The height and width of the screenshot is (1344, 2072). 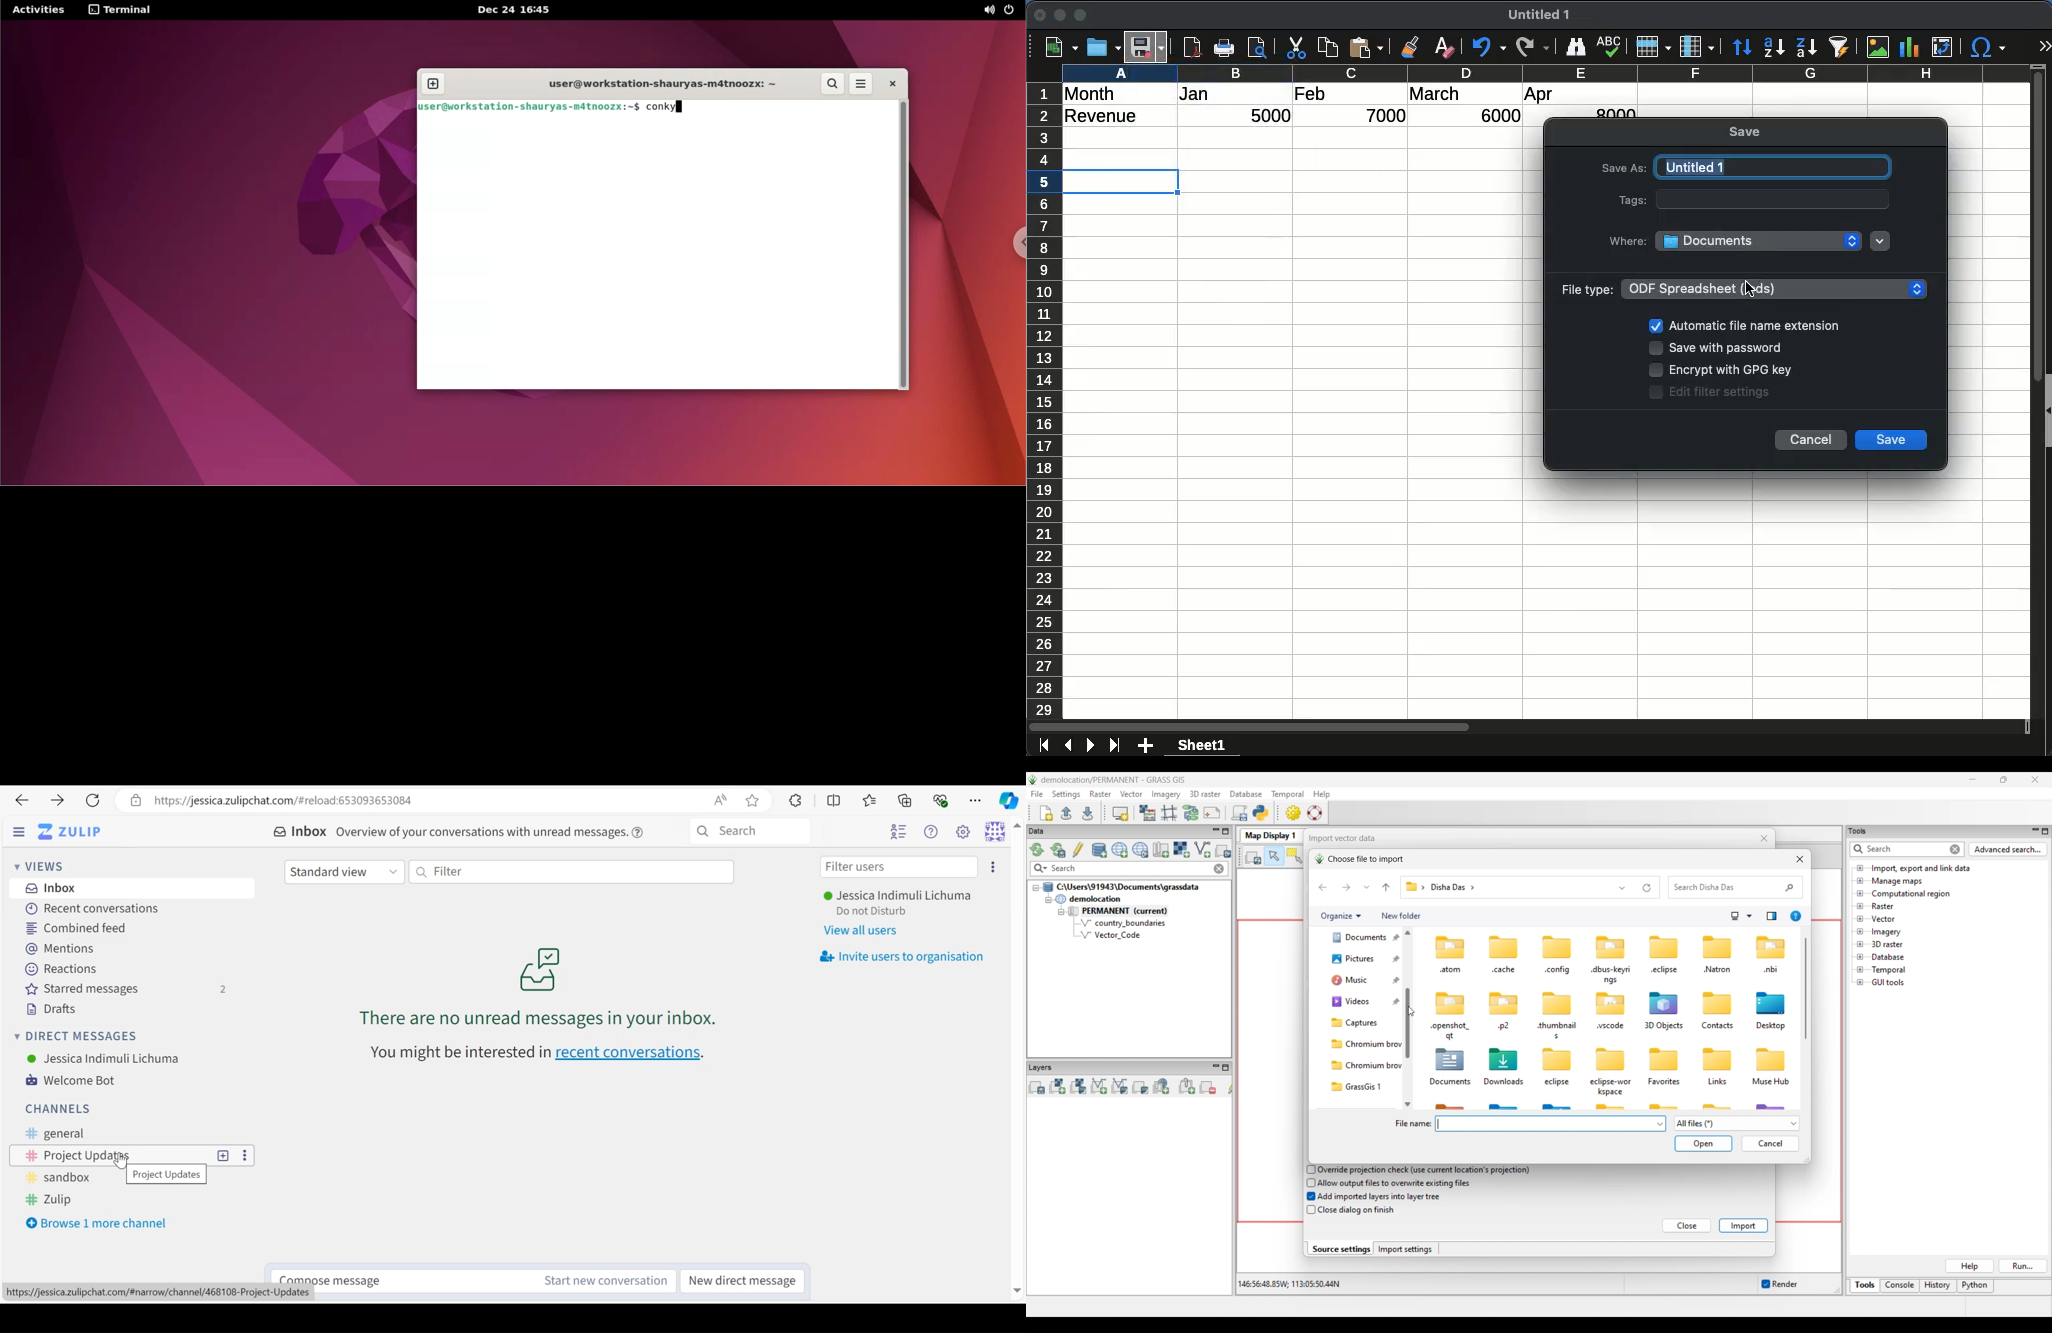 I want to click on save, so click(x=1892, y=441).